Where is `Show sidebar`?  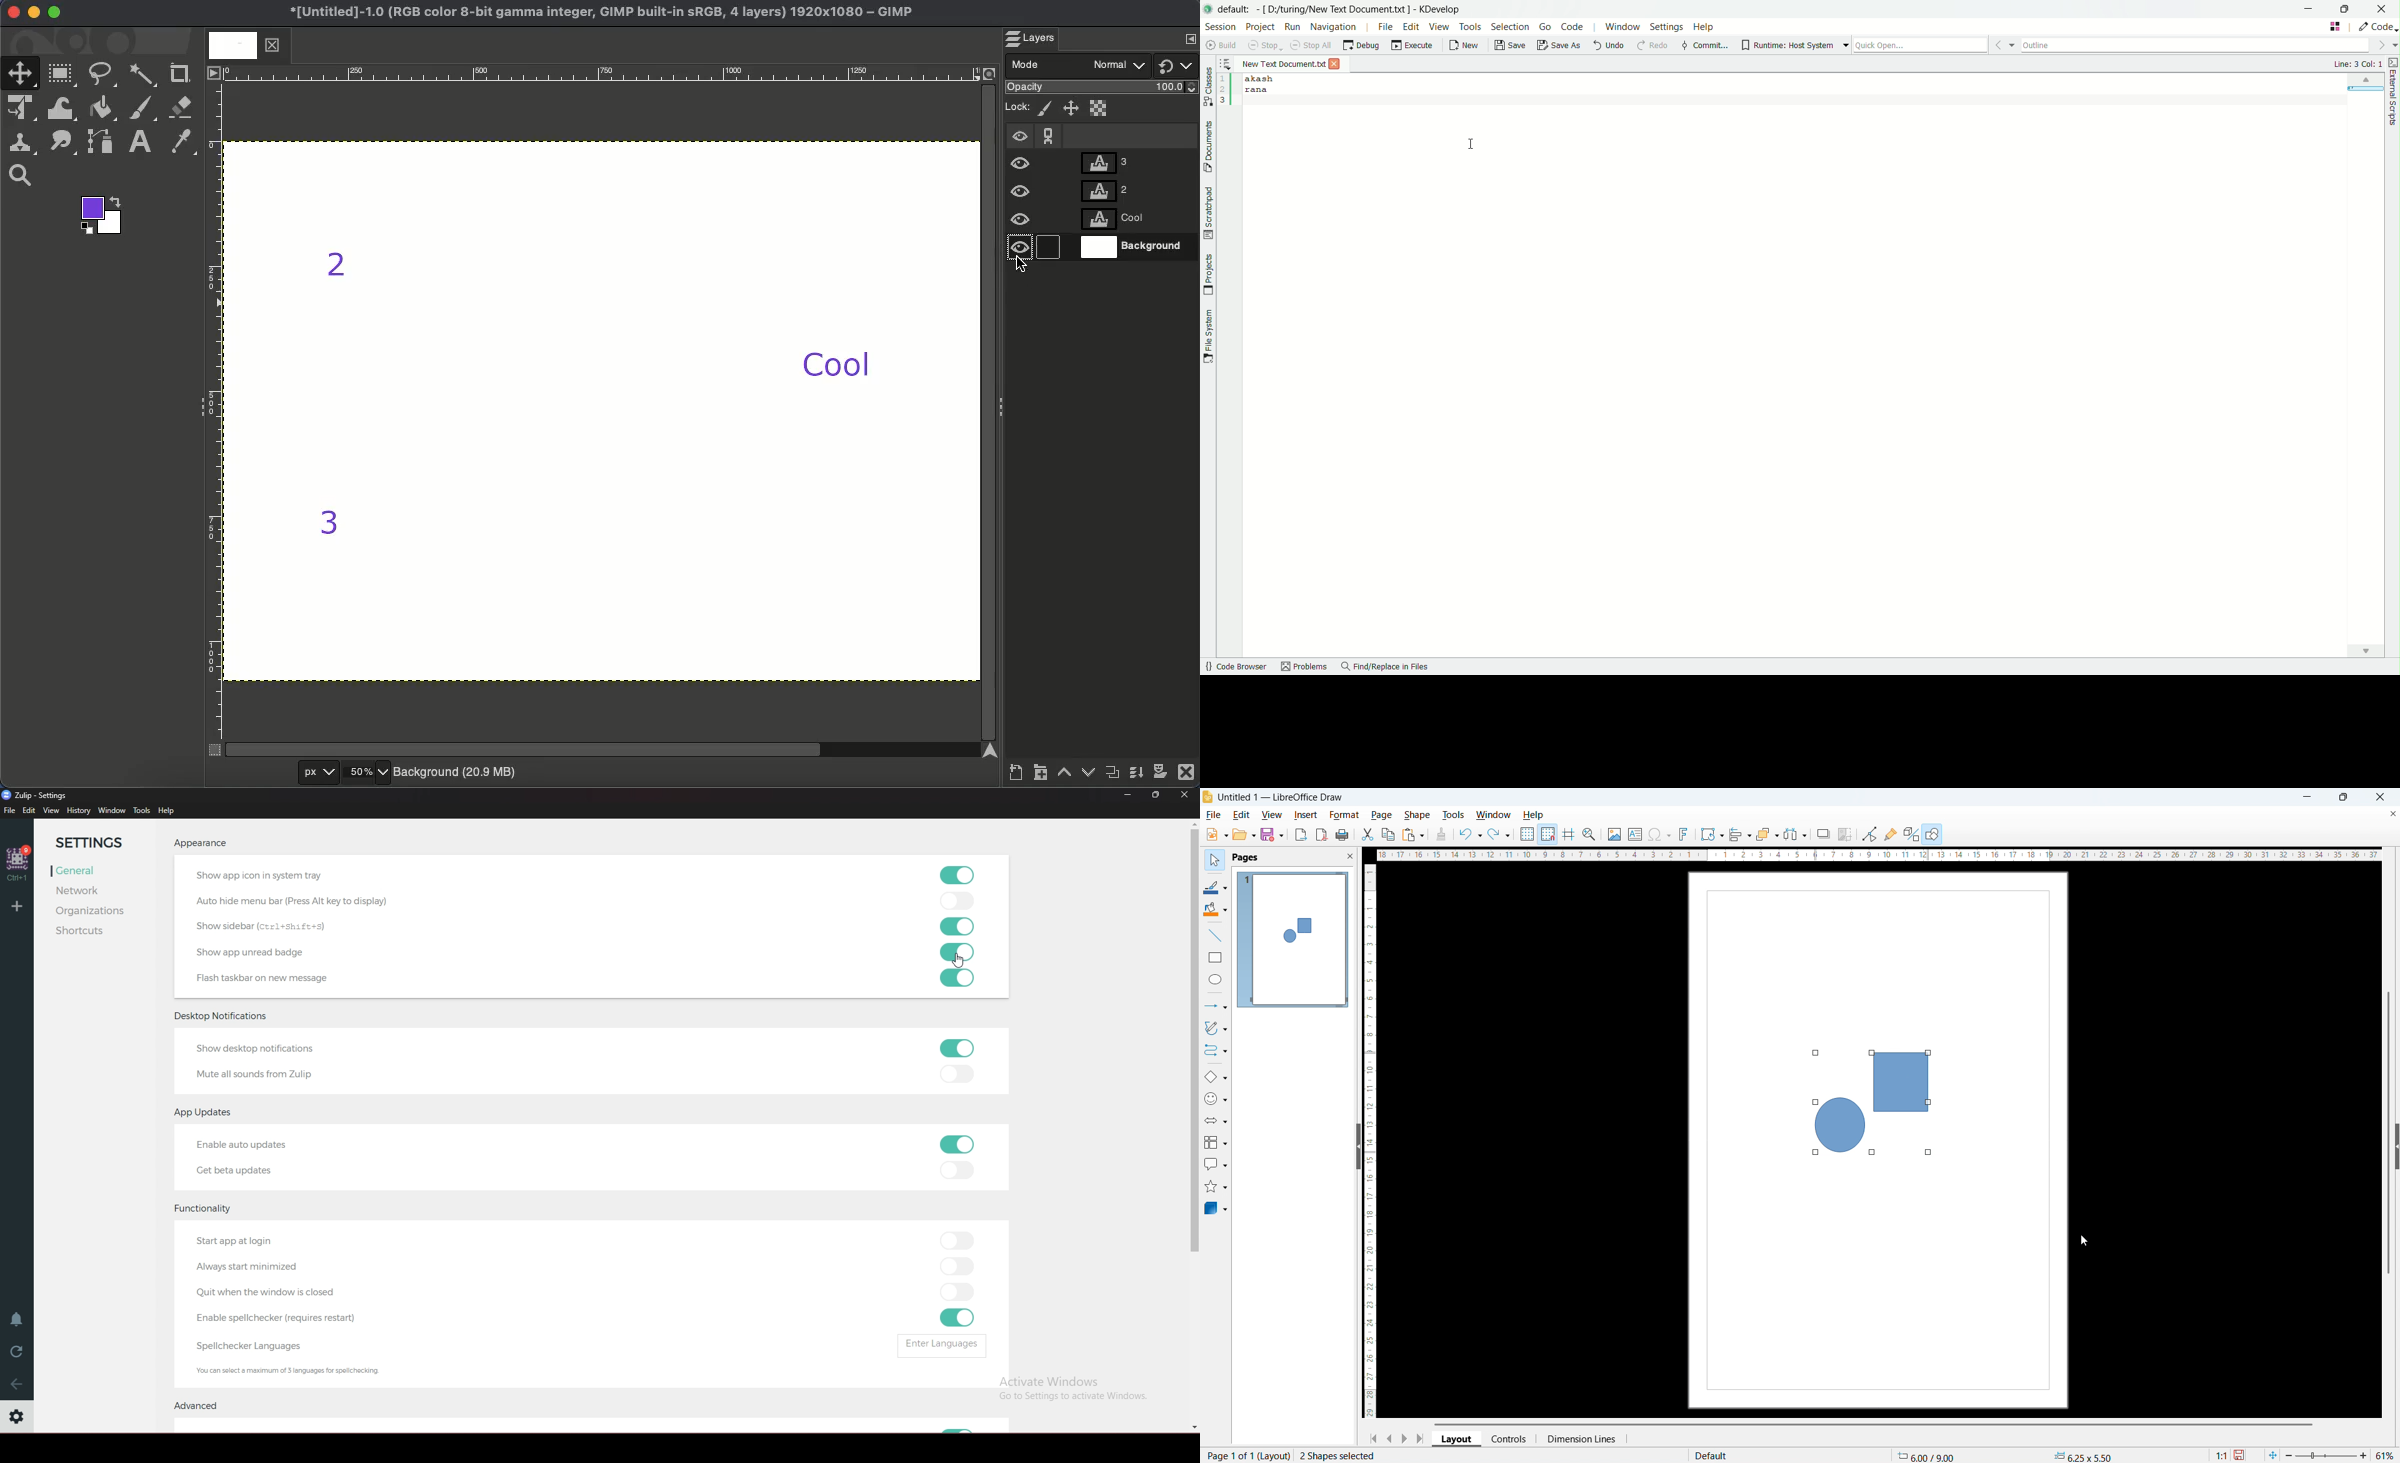
Show sidebar is located at coordinates (266, 925).